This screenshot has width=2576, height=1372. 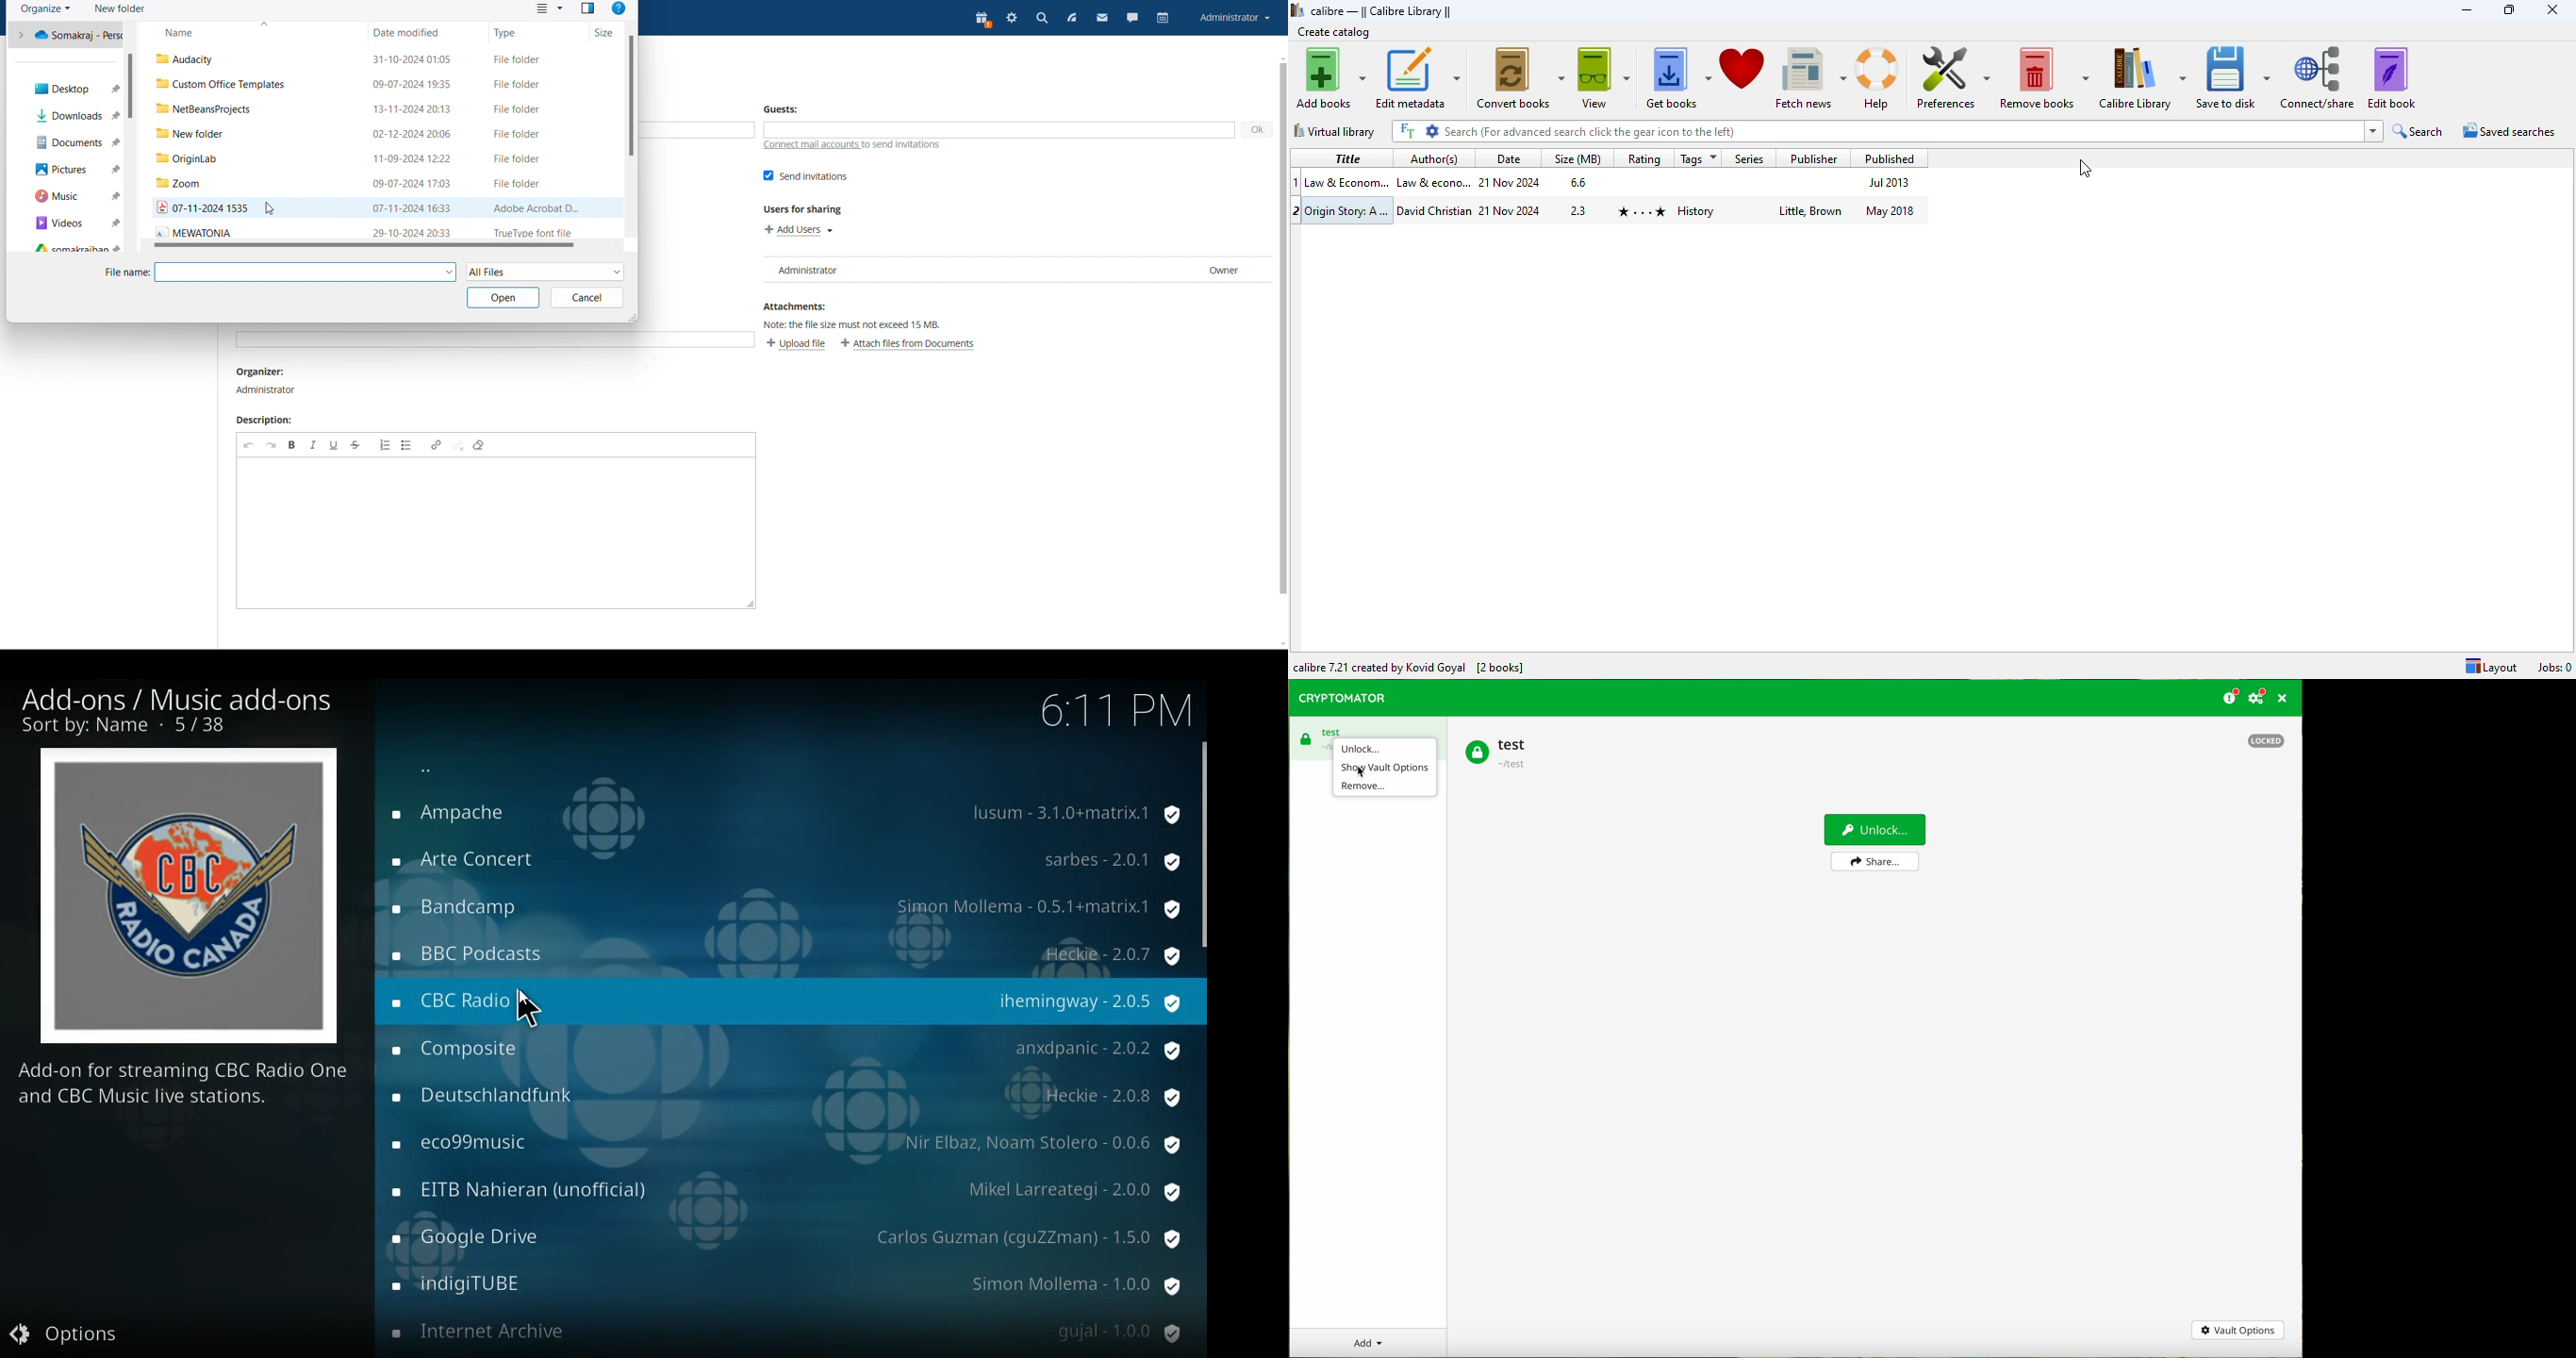 I want to click on protection, so click(x=1044, y=911).